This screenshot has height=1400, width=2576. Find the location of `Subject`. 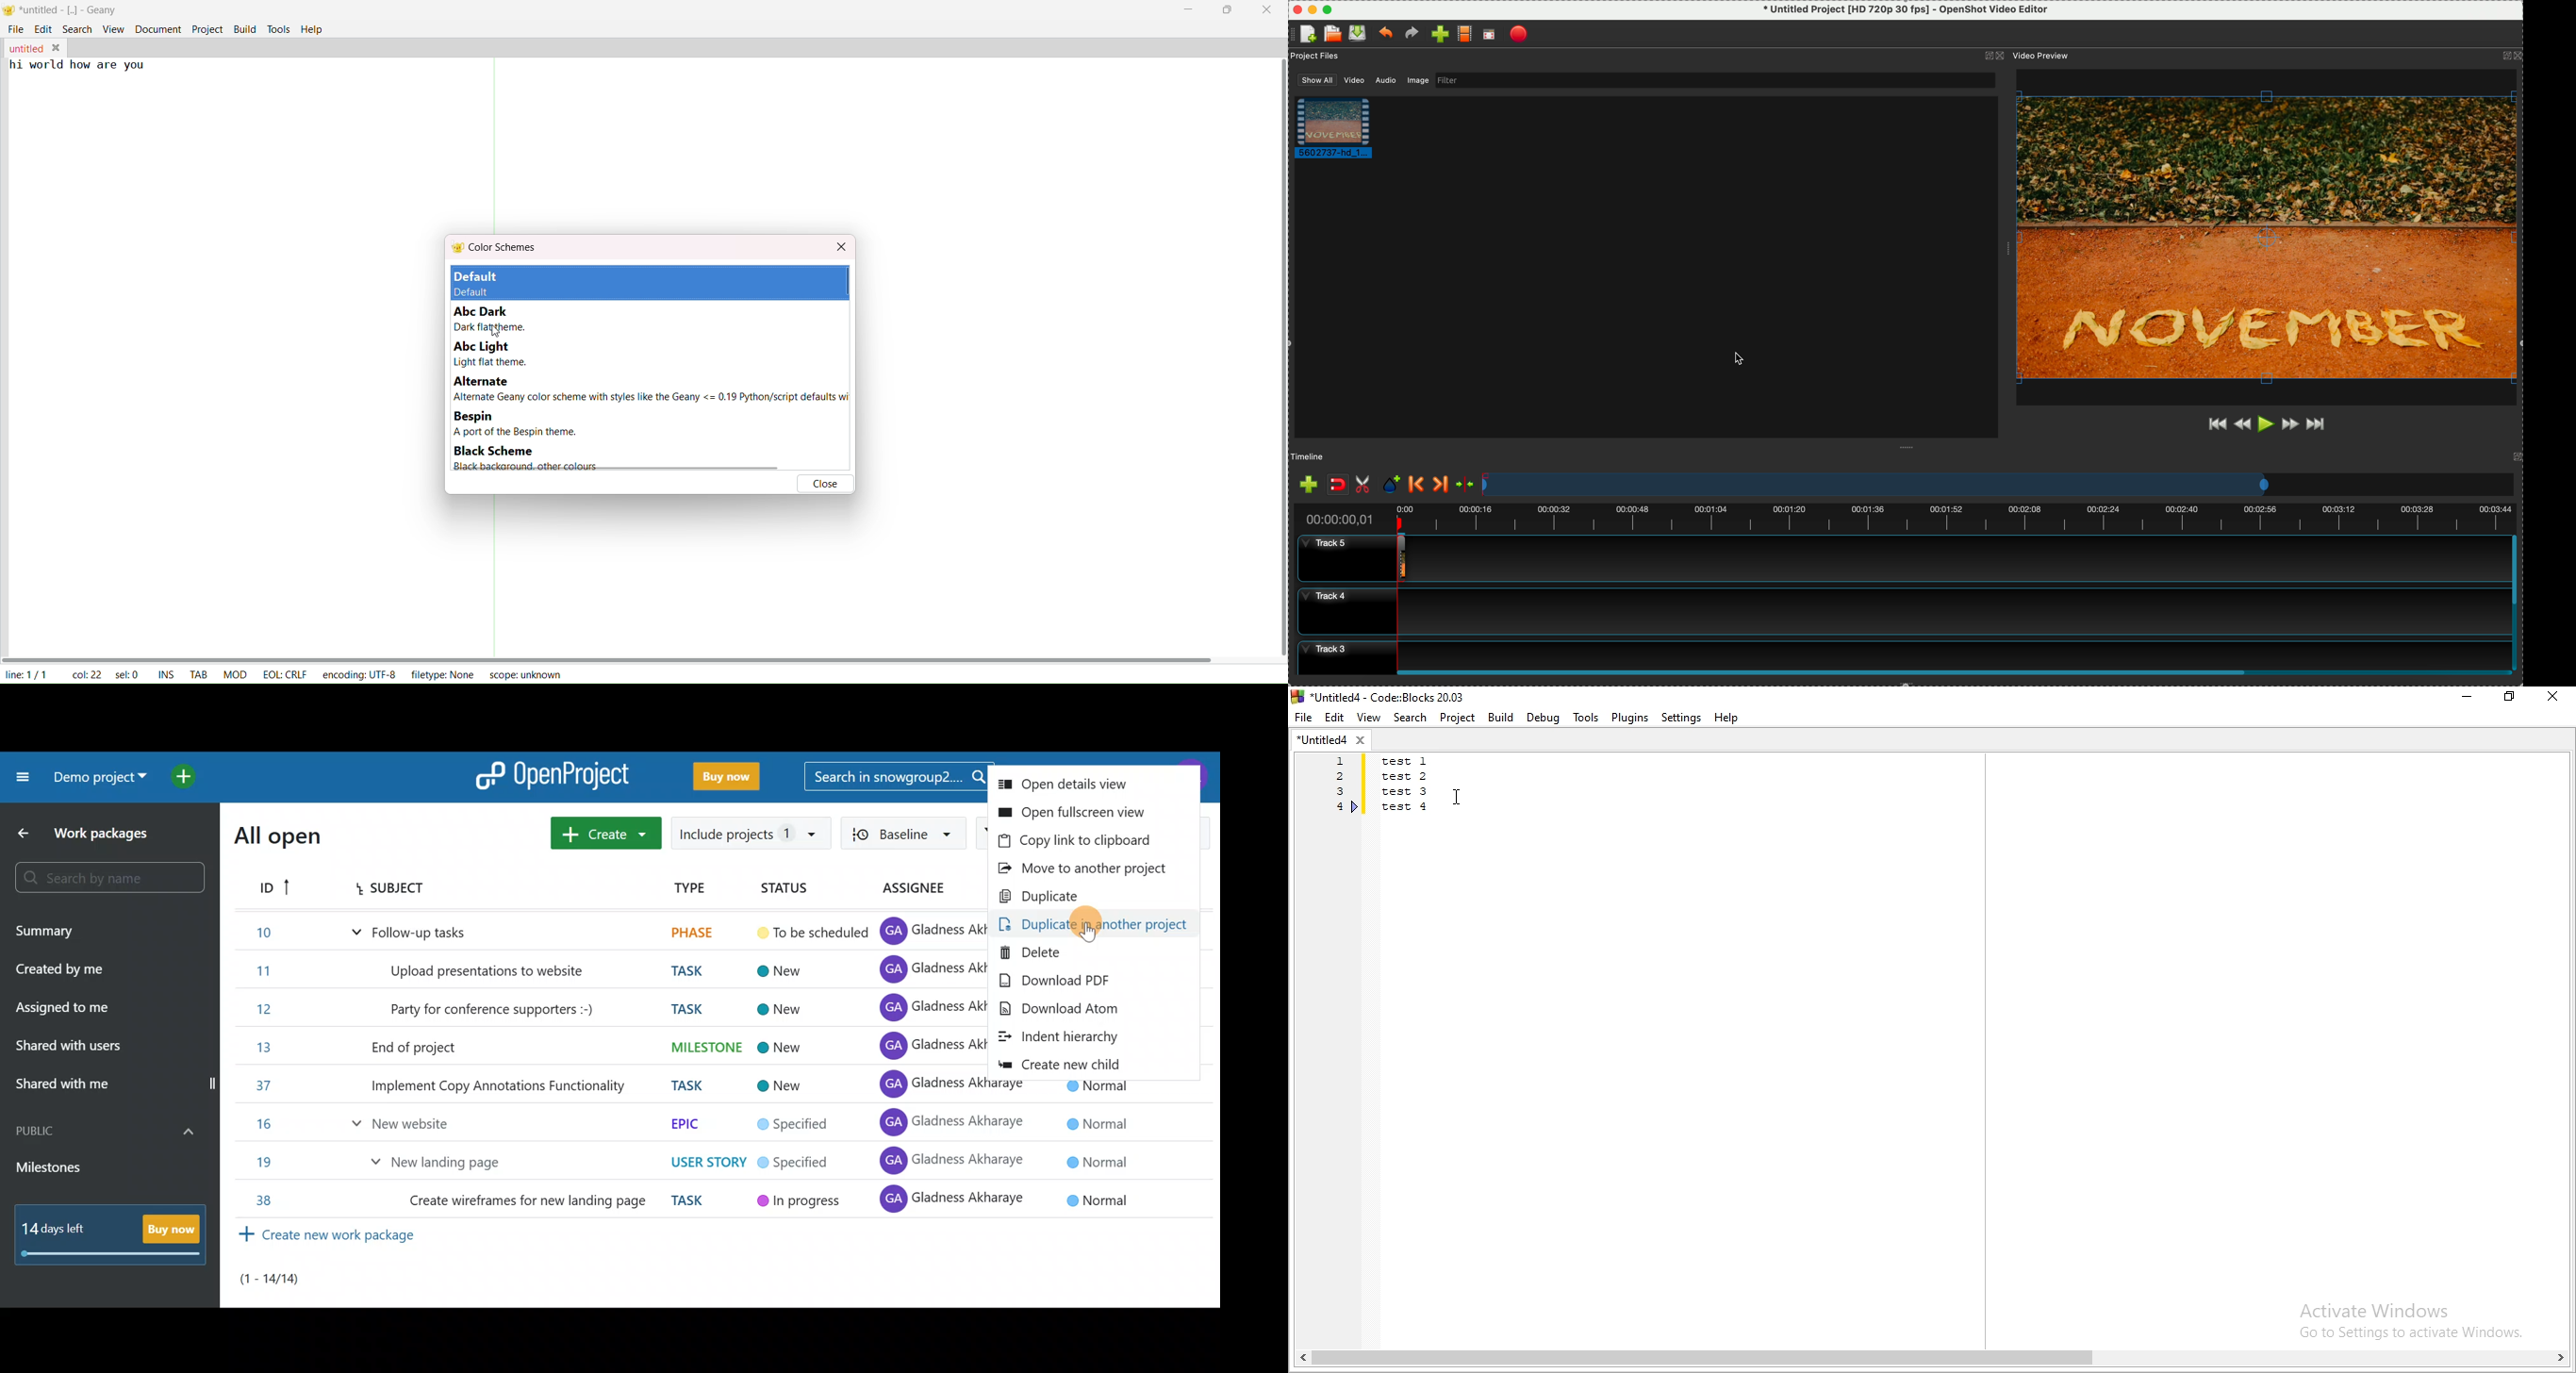

Subject is located at coordinates (404, 889).